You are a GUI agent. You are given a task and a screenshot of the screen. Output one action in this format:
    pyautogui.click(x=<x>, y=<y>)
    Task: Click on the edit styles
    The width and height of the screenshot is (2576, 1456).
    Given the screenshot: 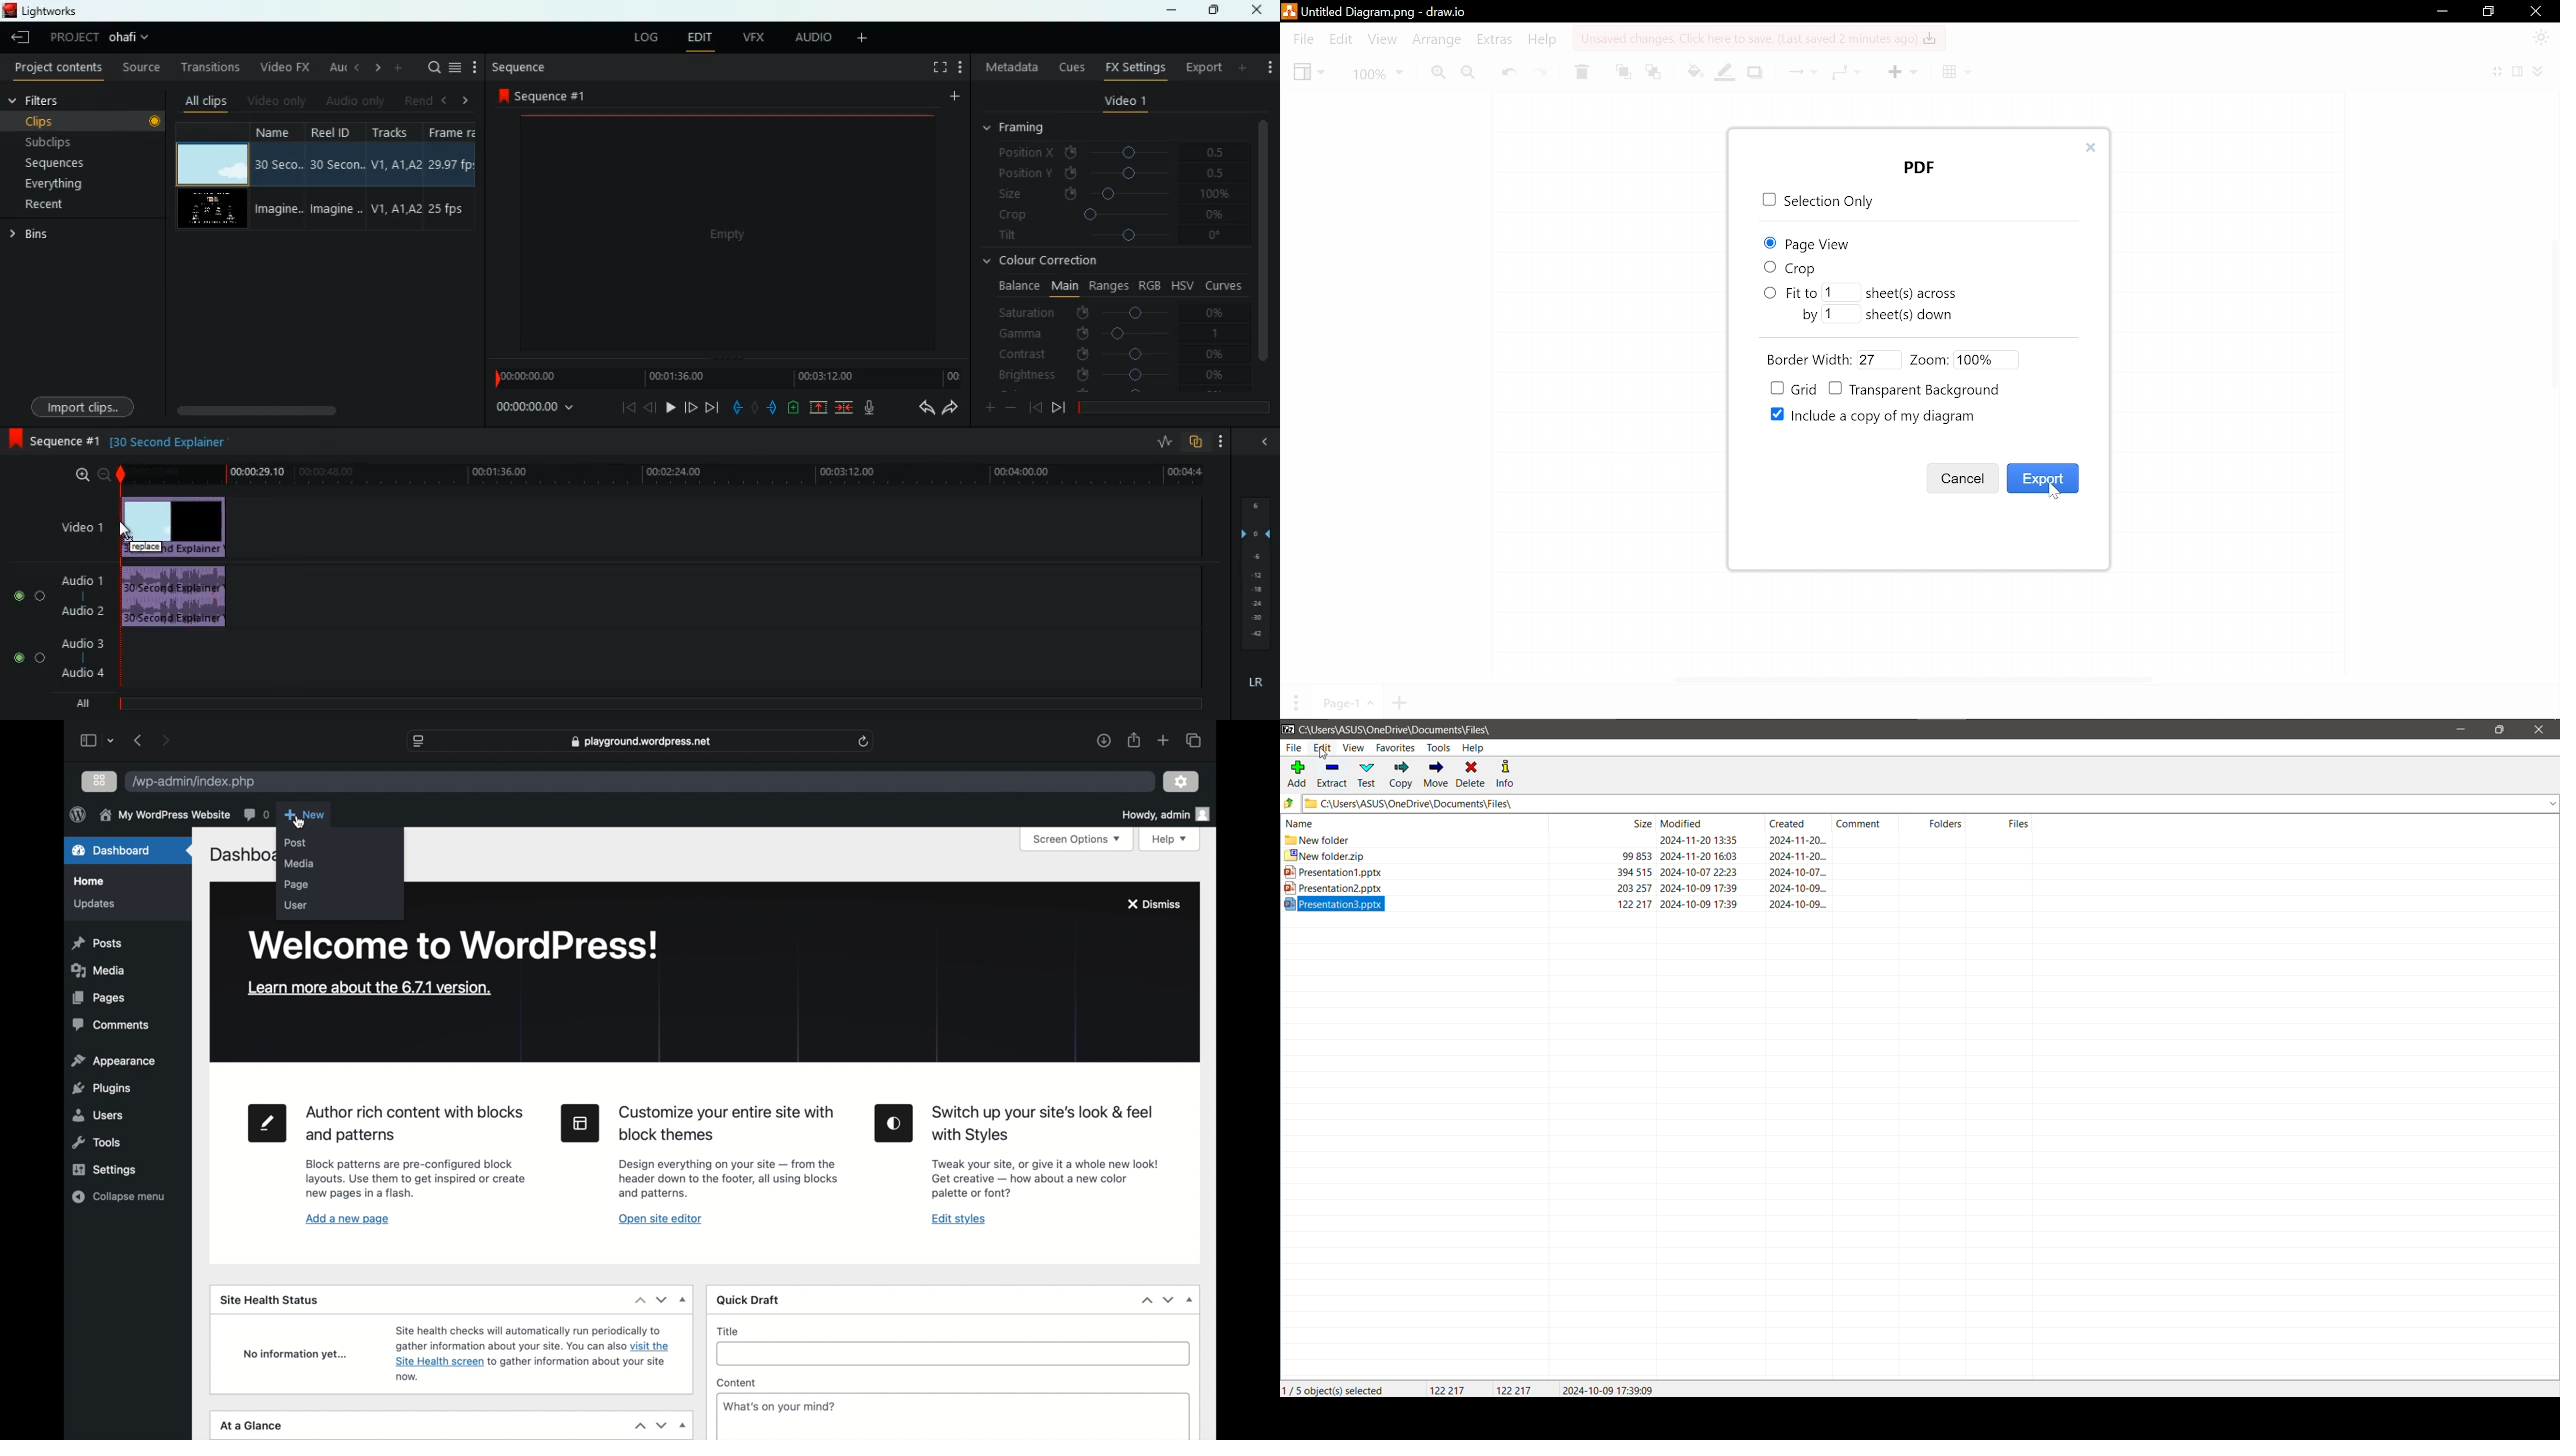 What is the action you would take?
    pyautogui.click(x=893, y=1123)
    